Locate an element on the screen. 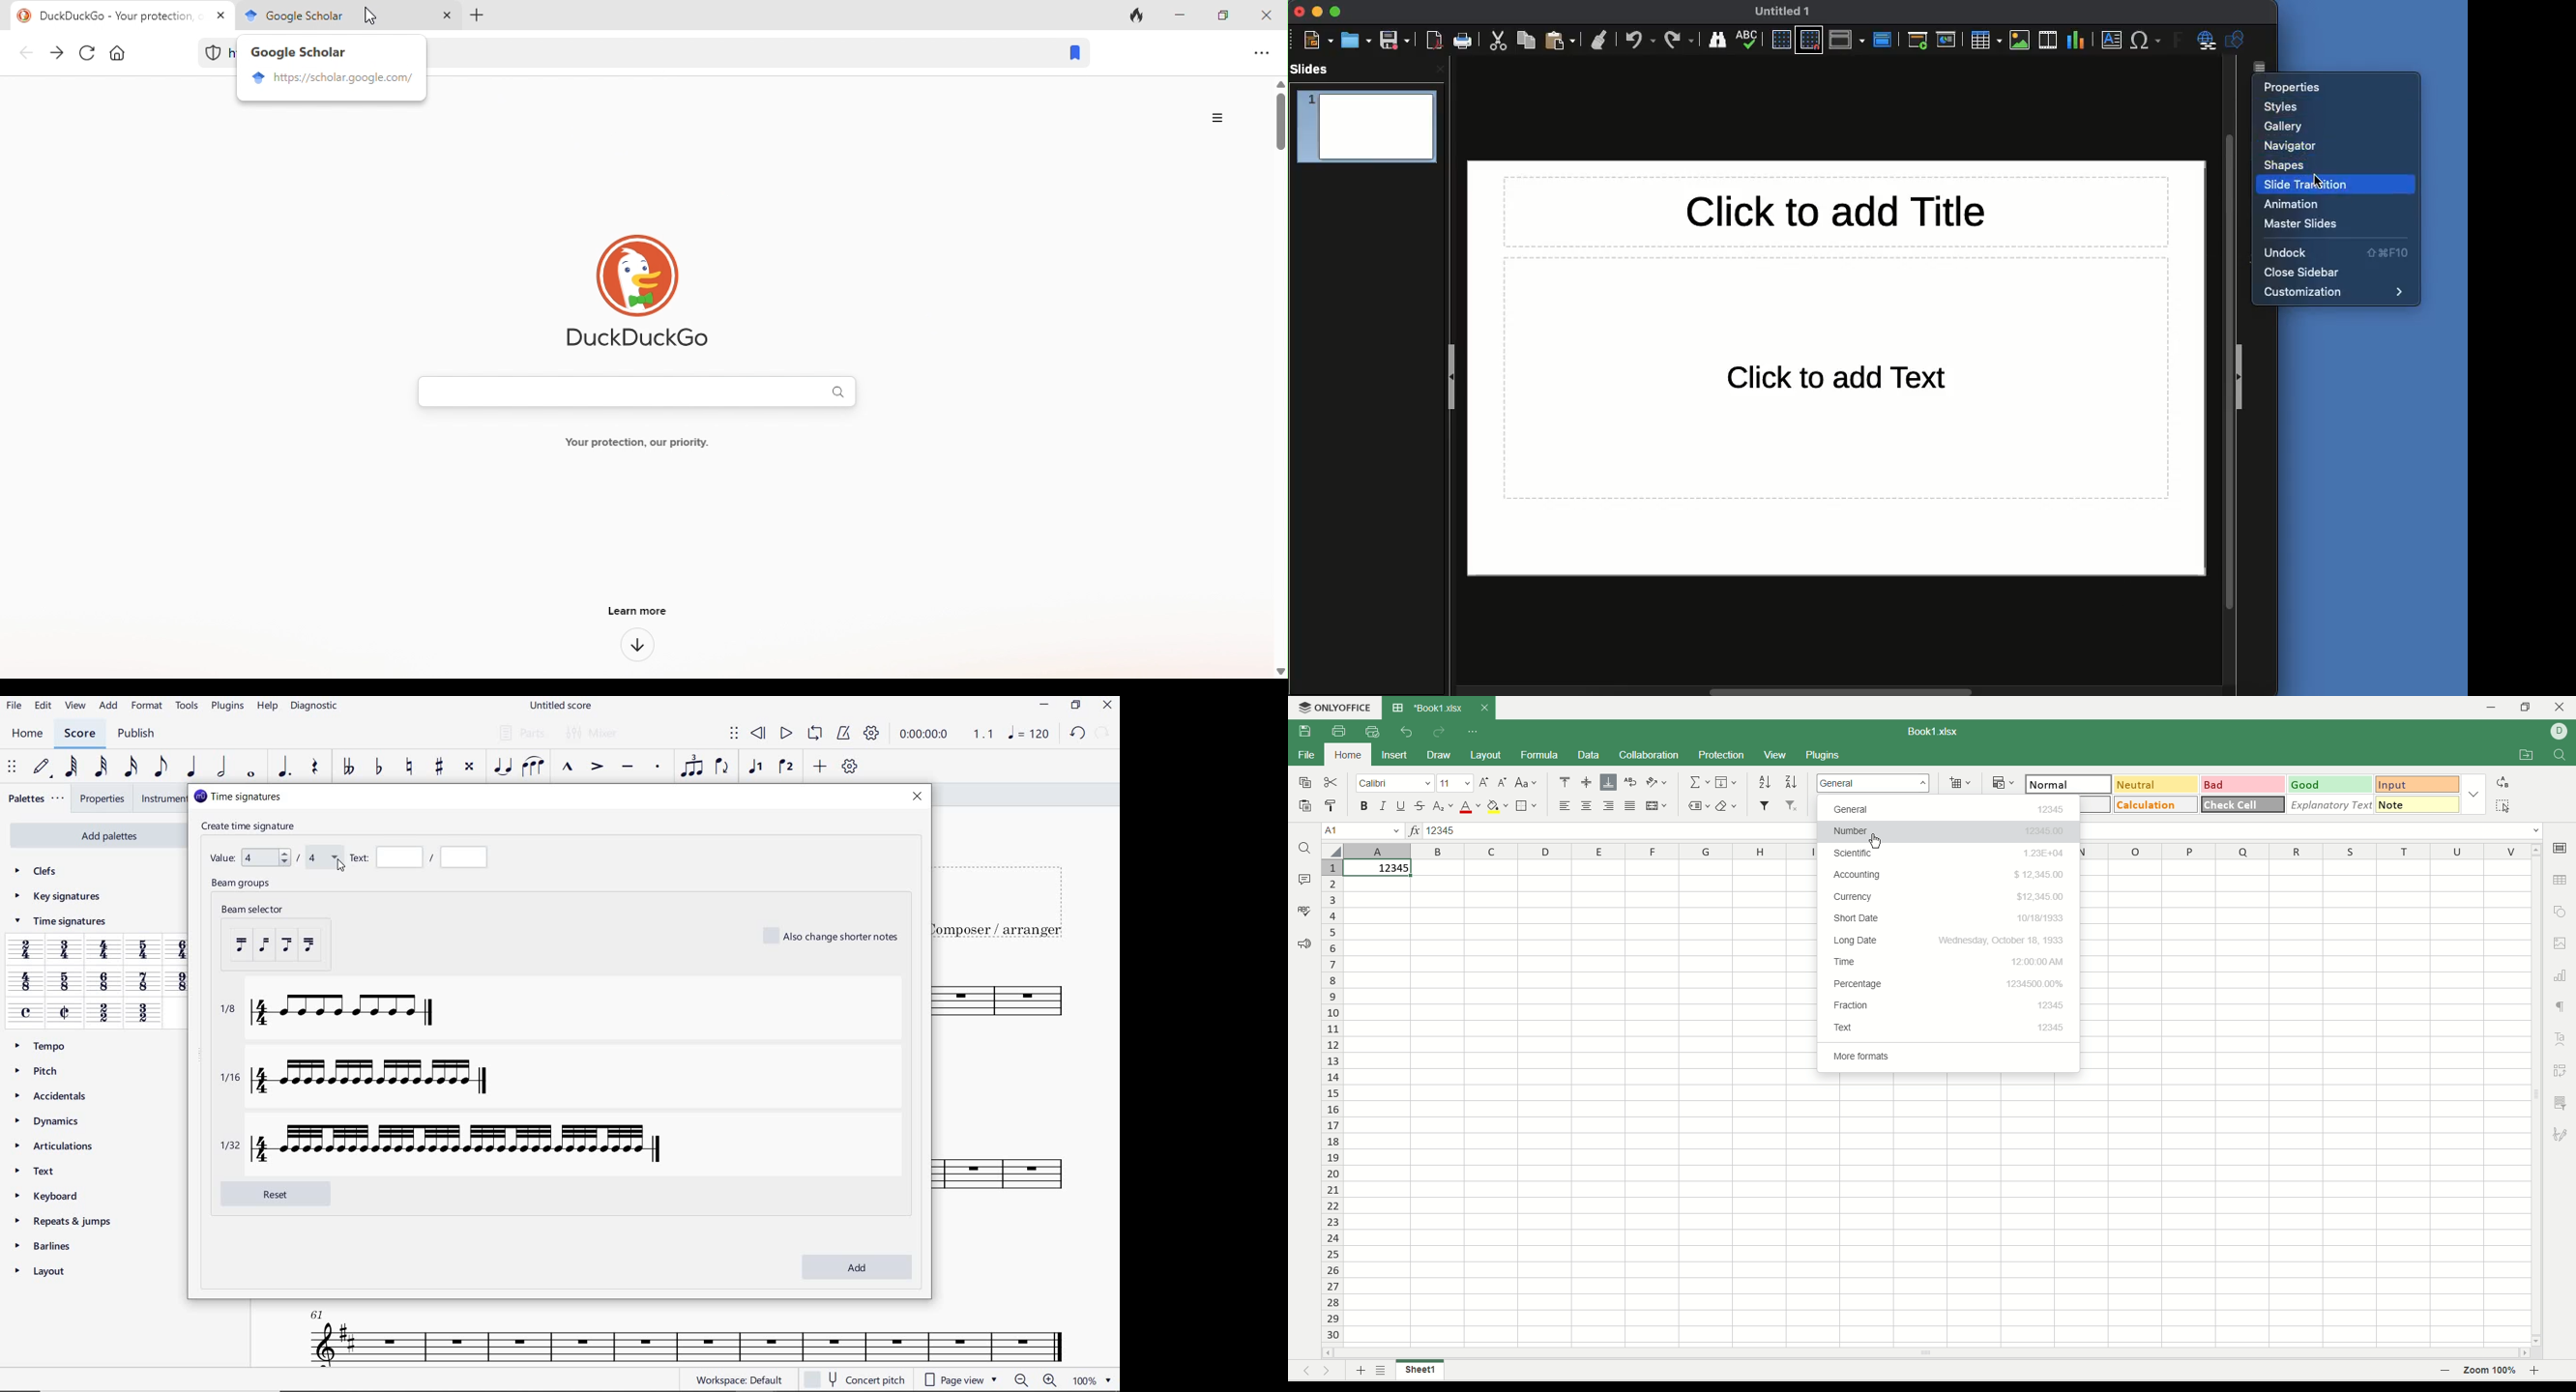  signature settings is located at coordinates (2563, 1133).